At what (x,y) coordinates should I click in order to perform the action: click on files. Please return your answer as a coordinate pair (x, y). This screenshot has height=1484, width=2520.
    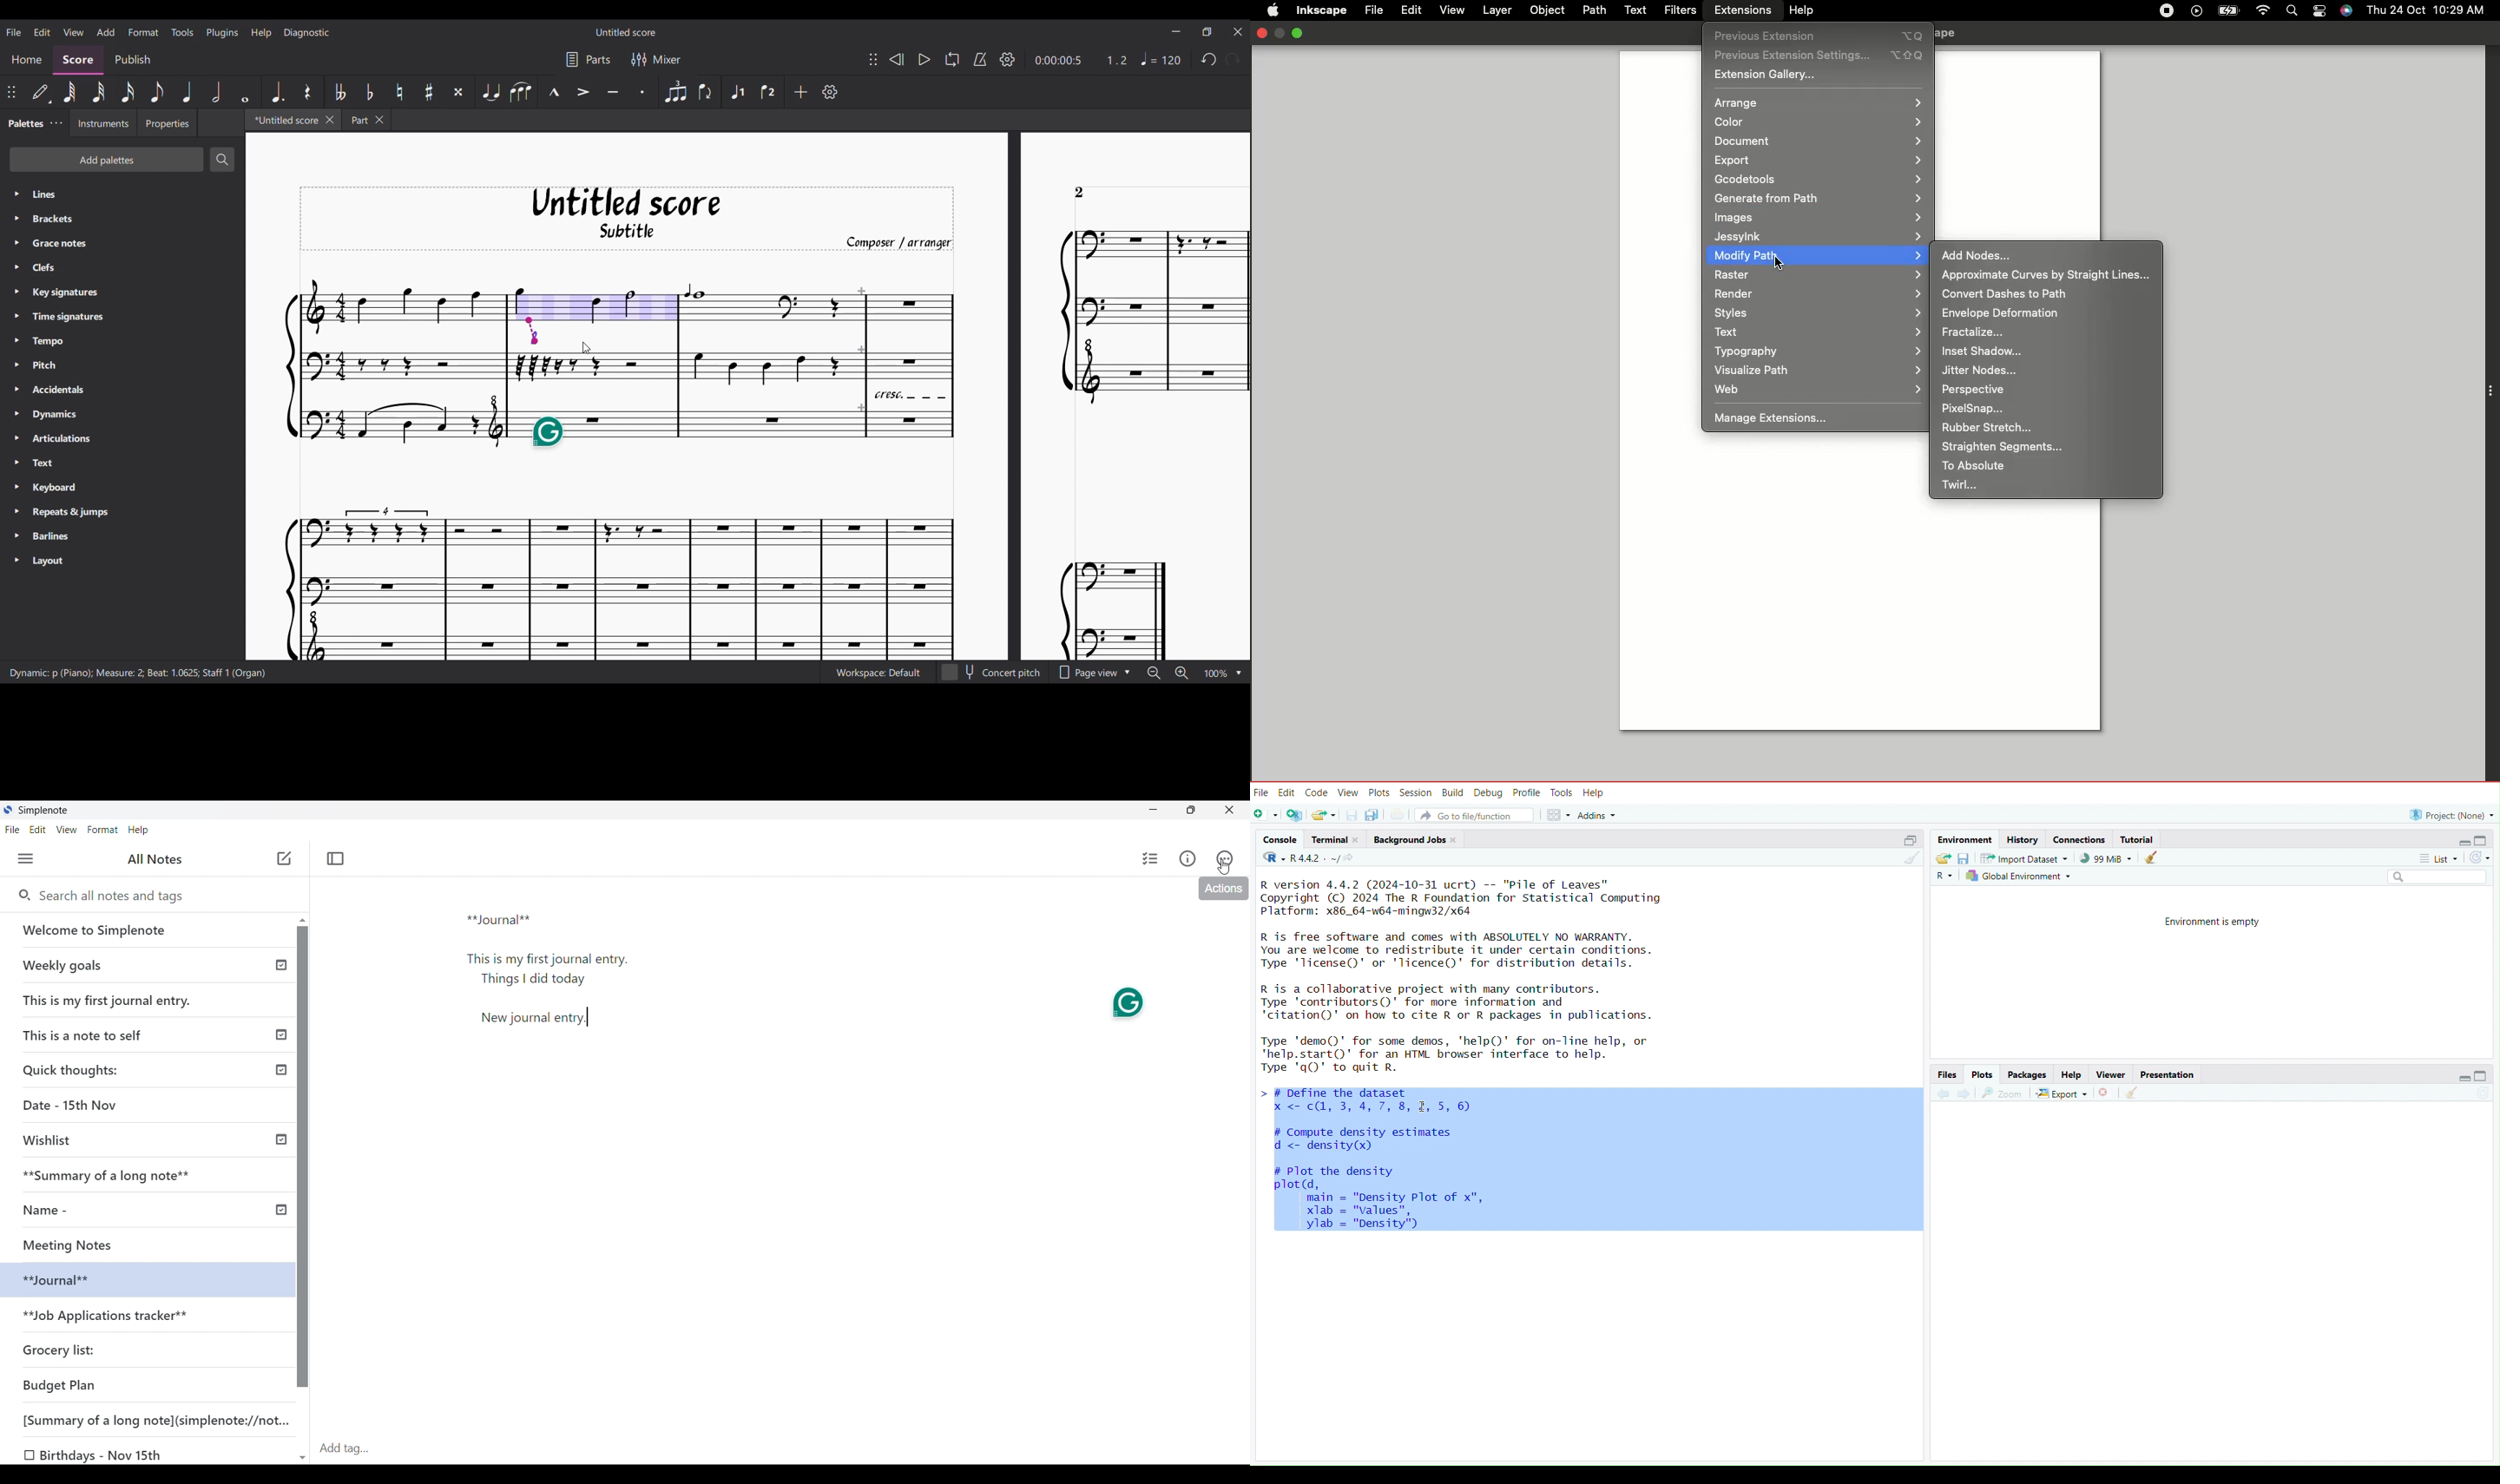
    Looking at the image, I should click on (1947, 1074).